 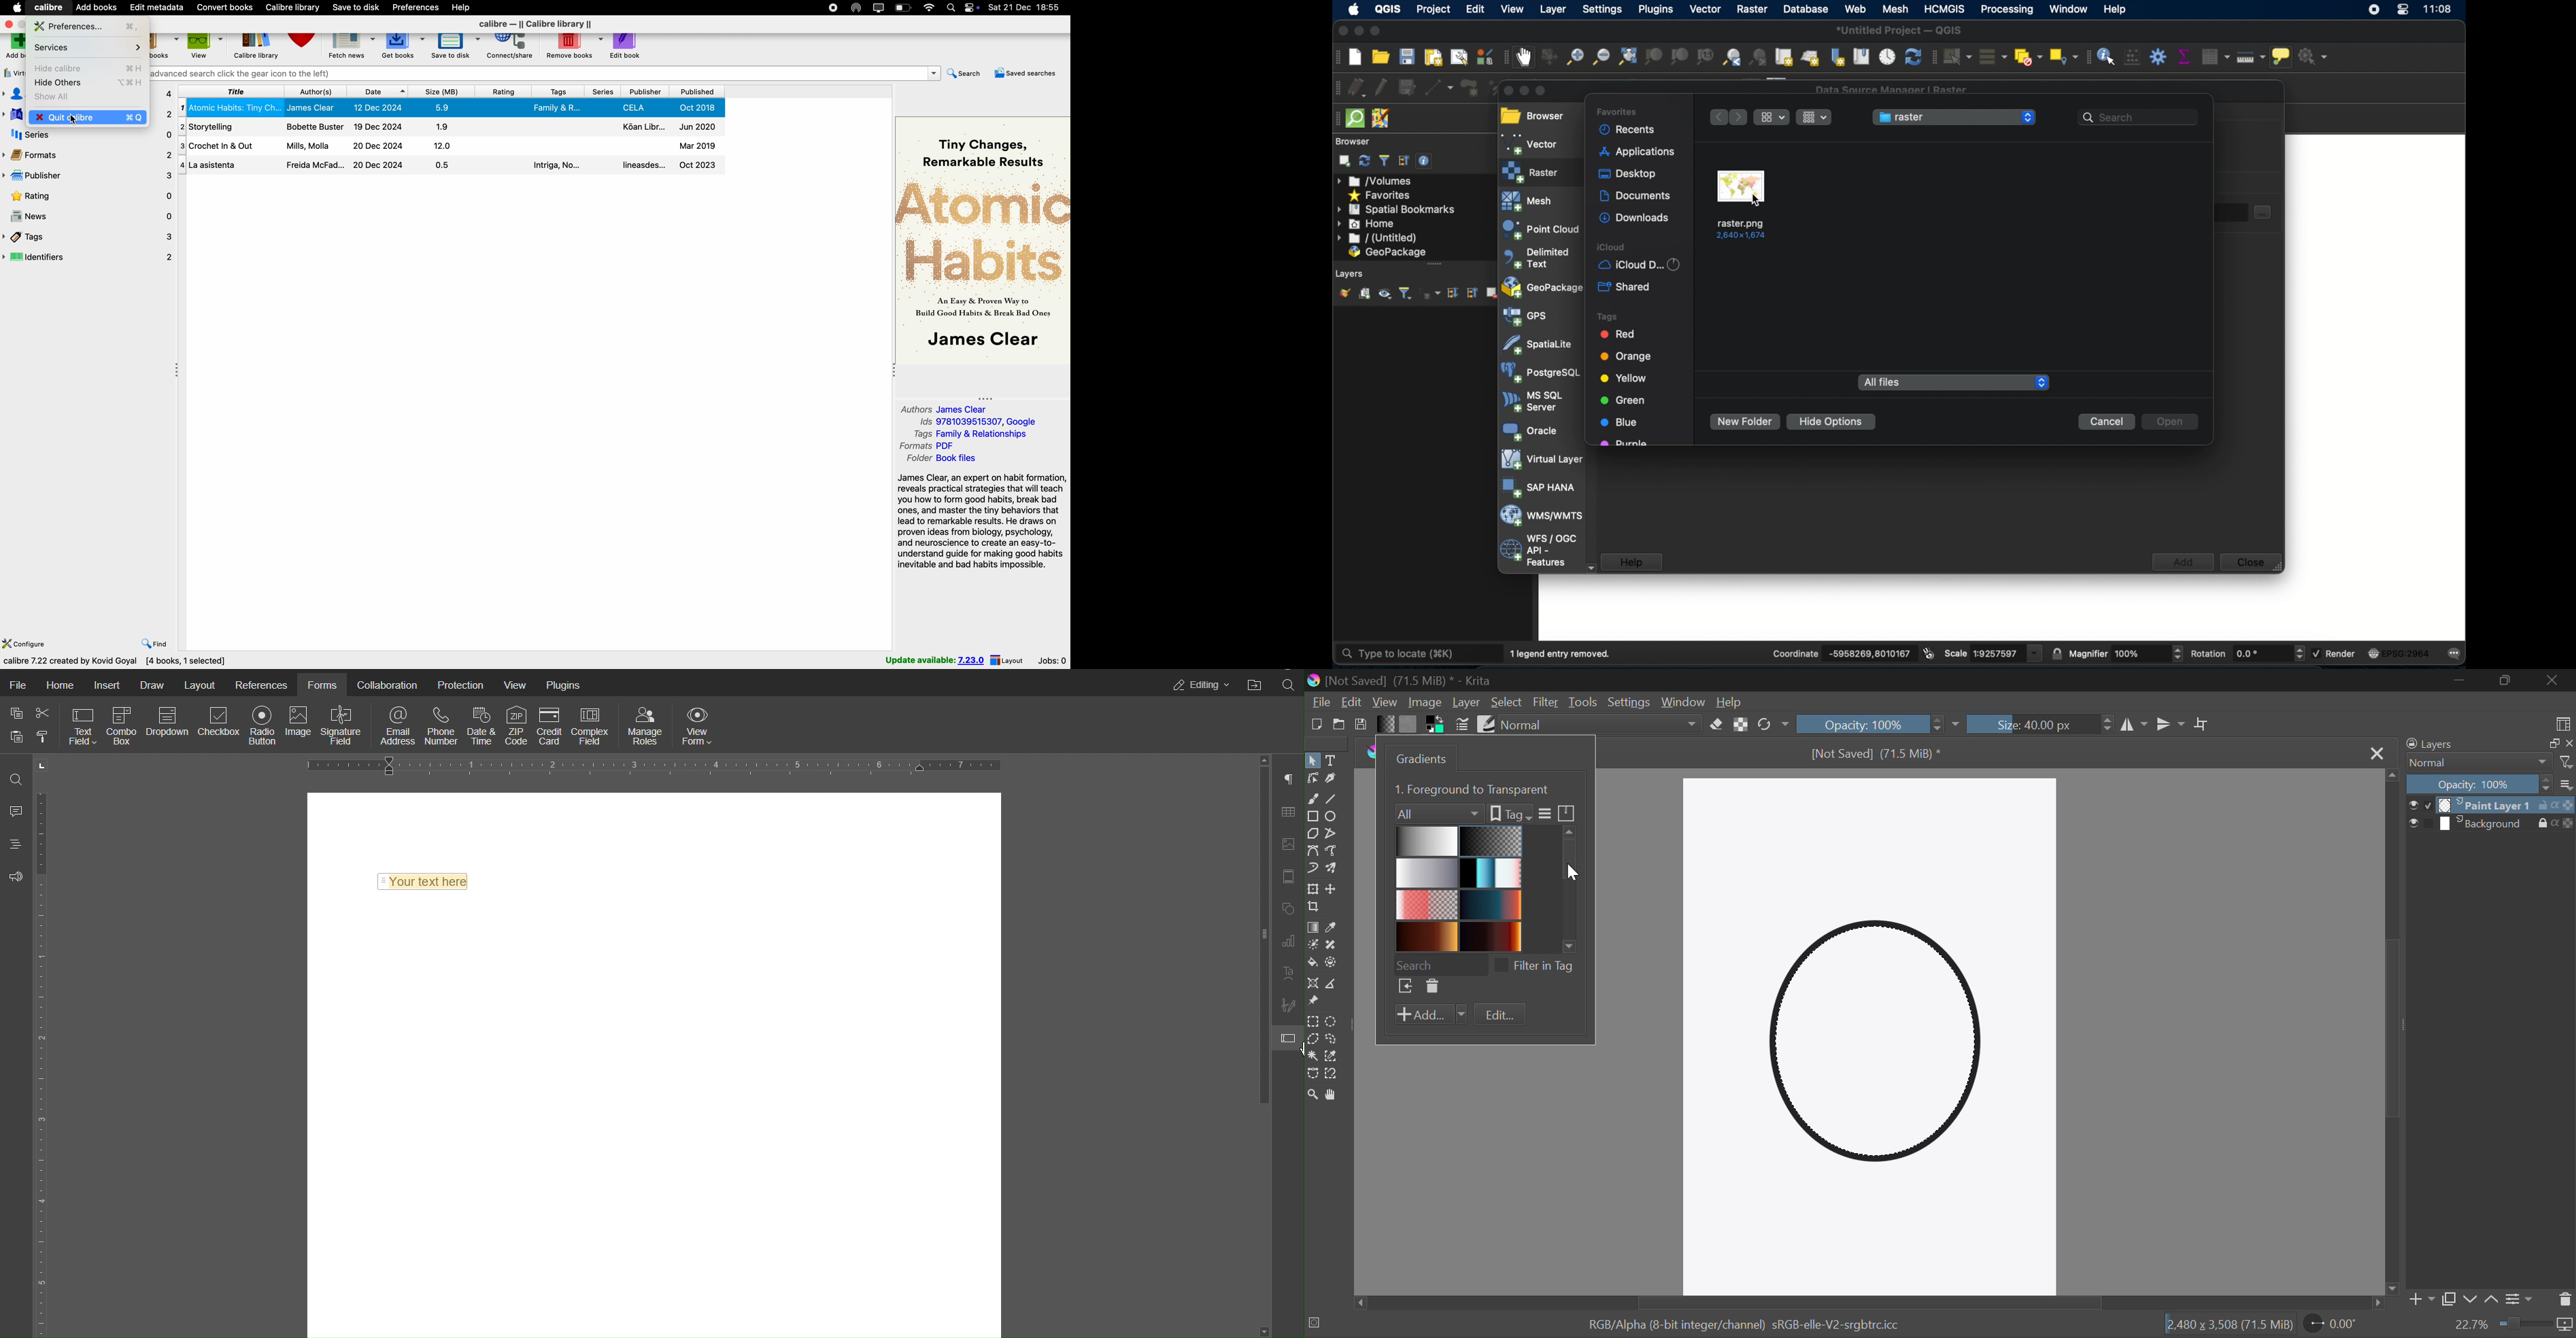 I want to click on languages, so click(x=11, y=115).